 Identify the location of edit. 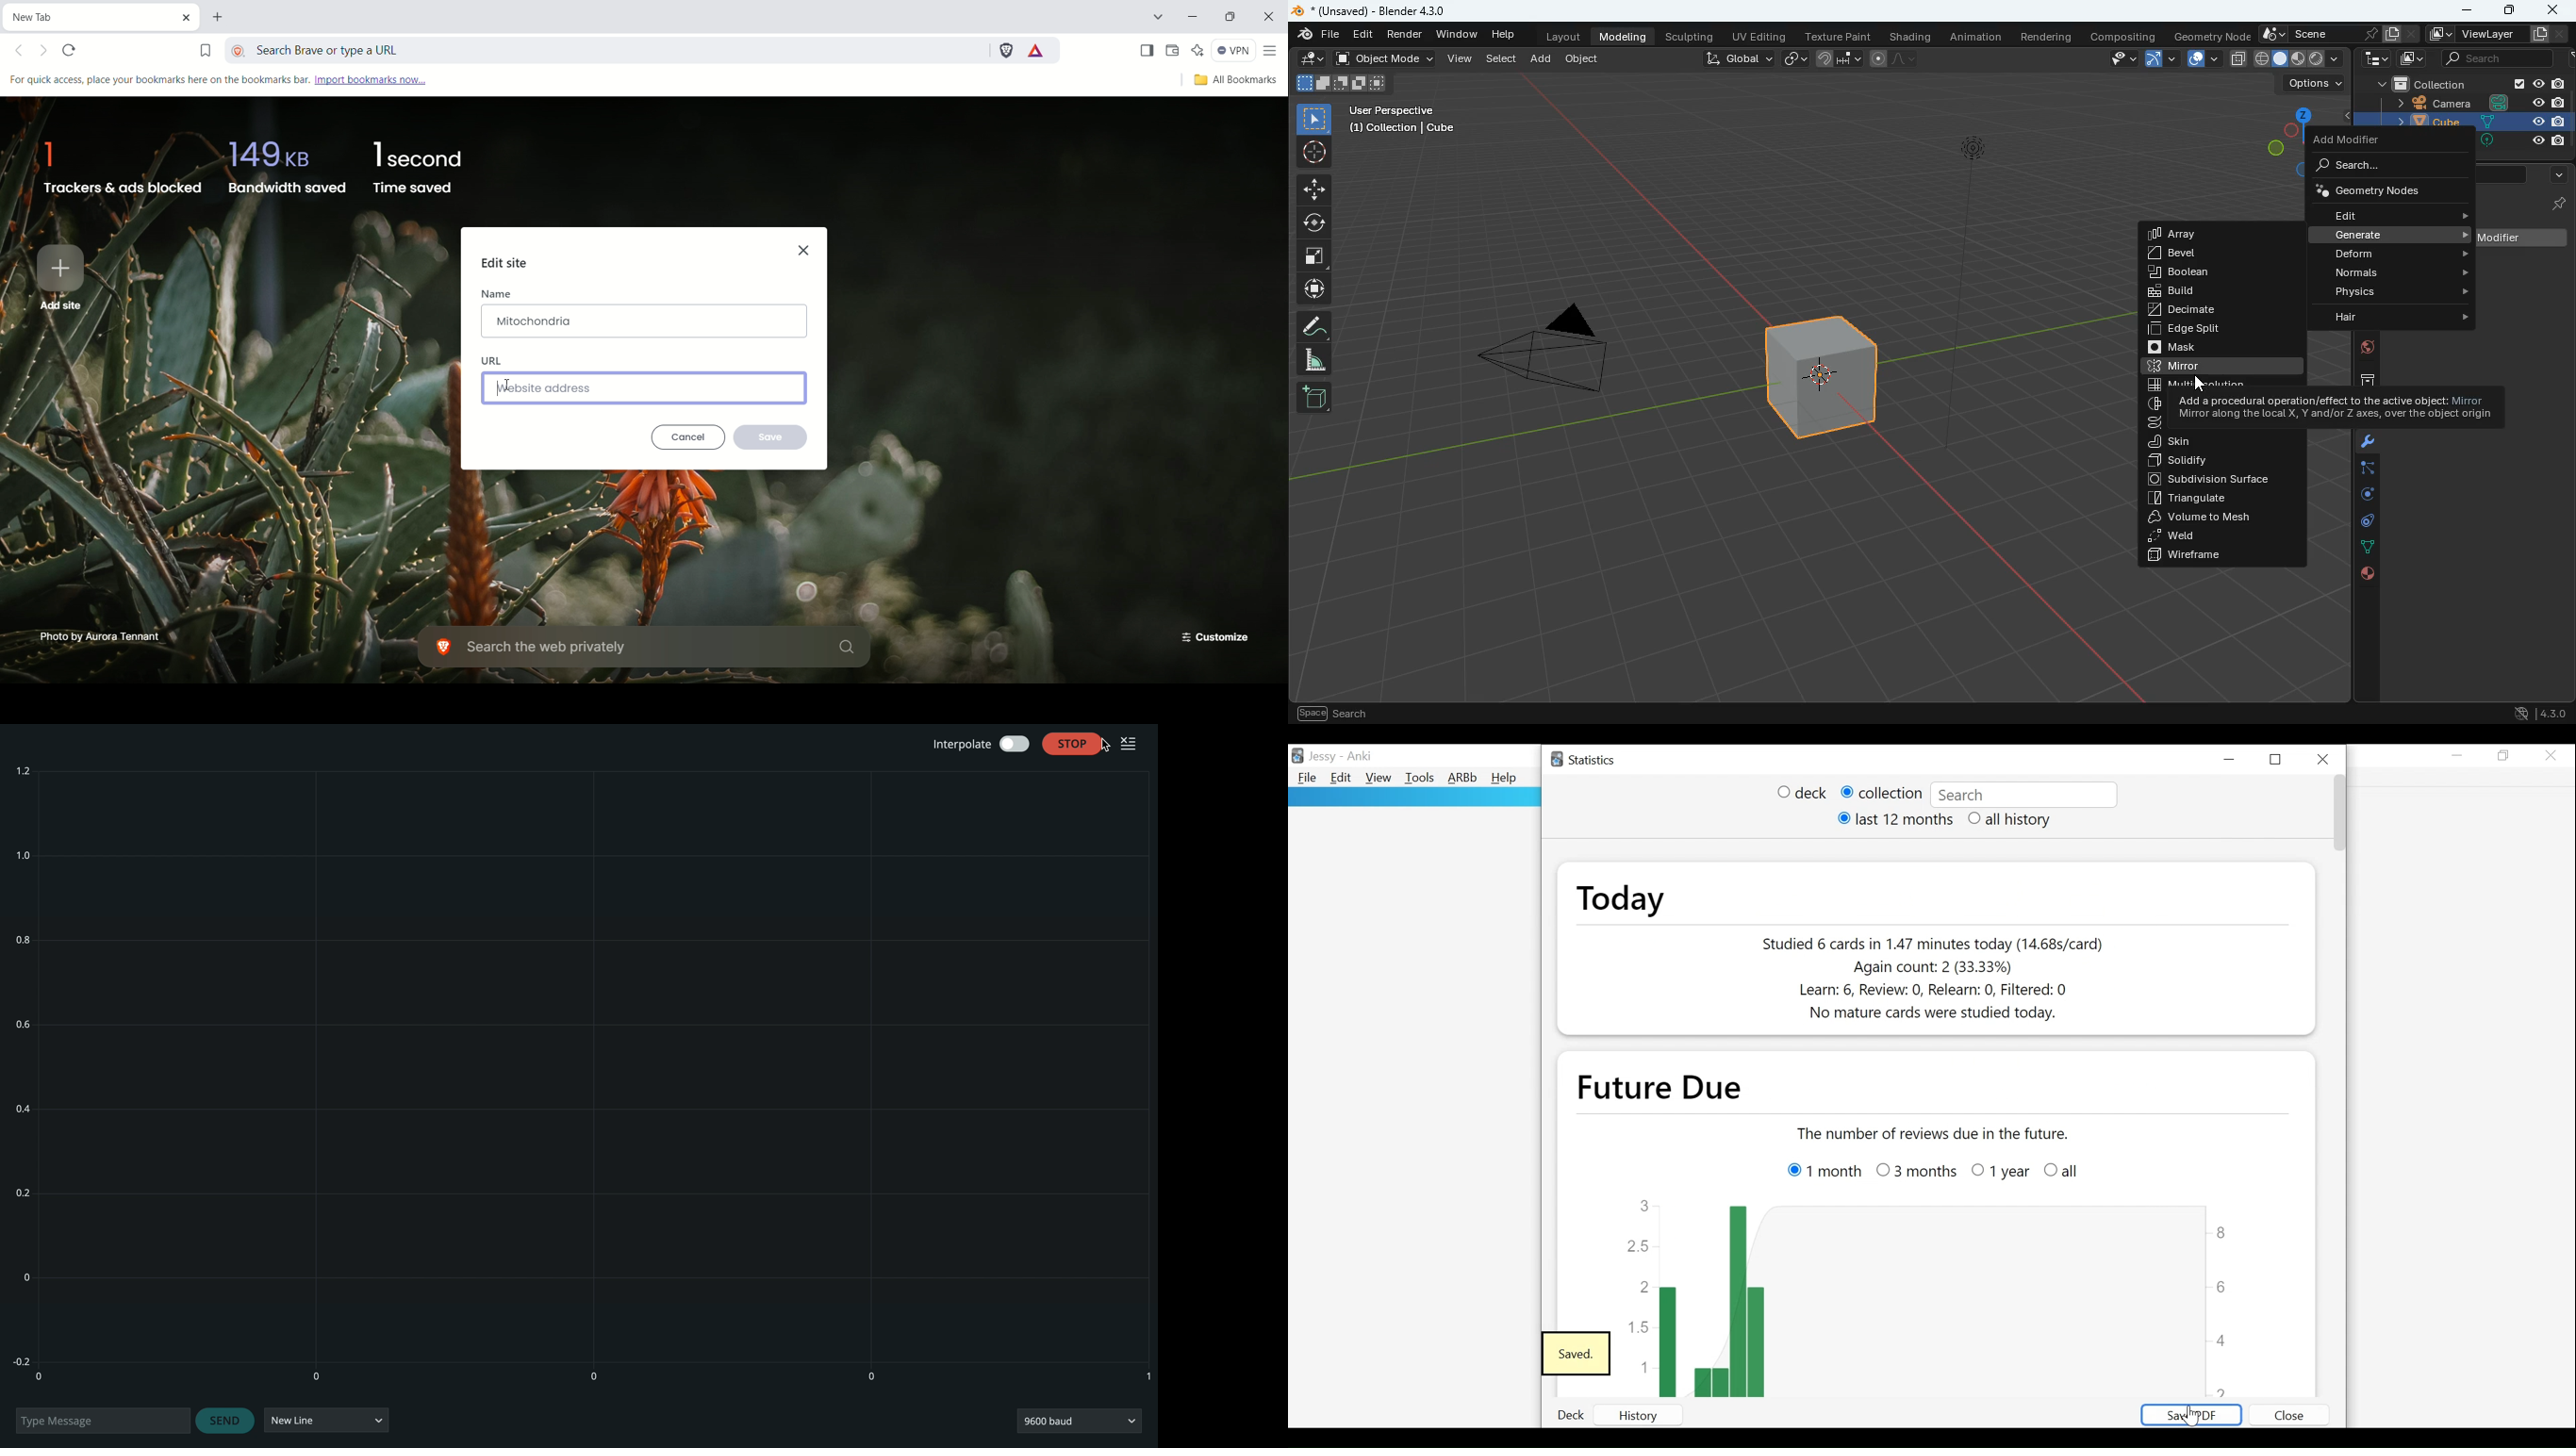
(2392, 216).